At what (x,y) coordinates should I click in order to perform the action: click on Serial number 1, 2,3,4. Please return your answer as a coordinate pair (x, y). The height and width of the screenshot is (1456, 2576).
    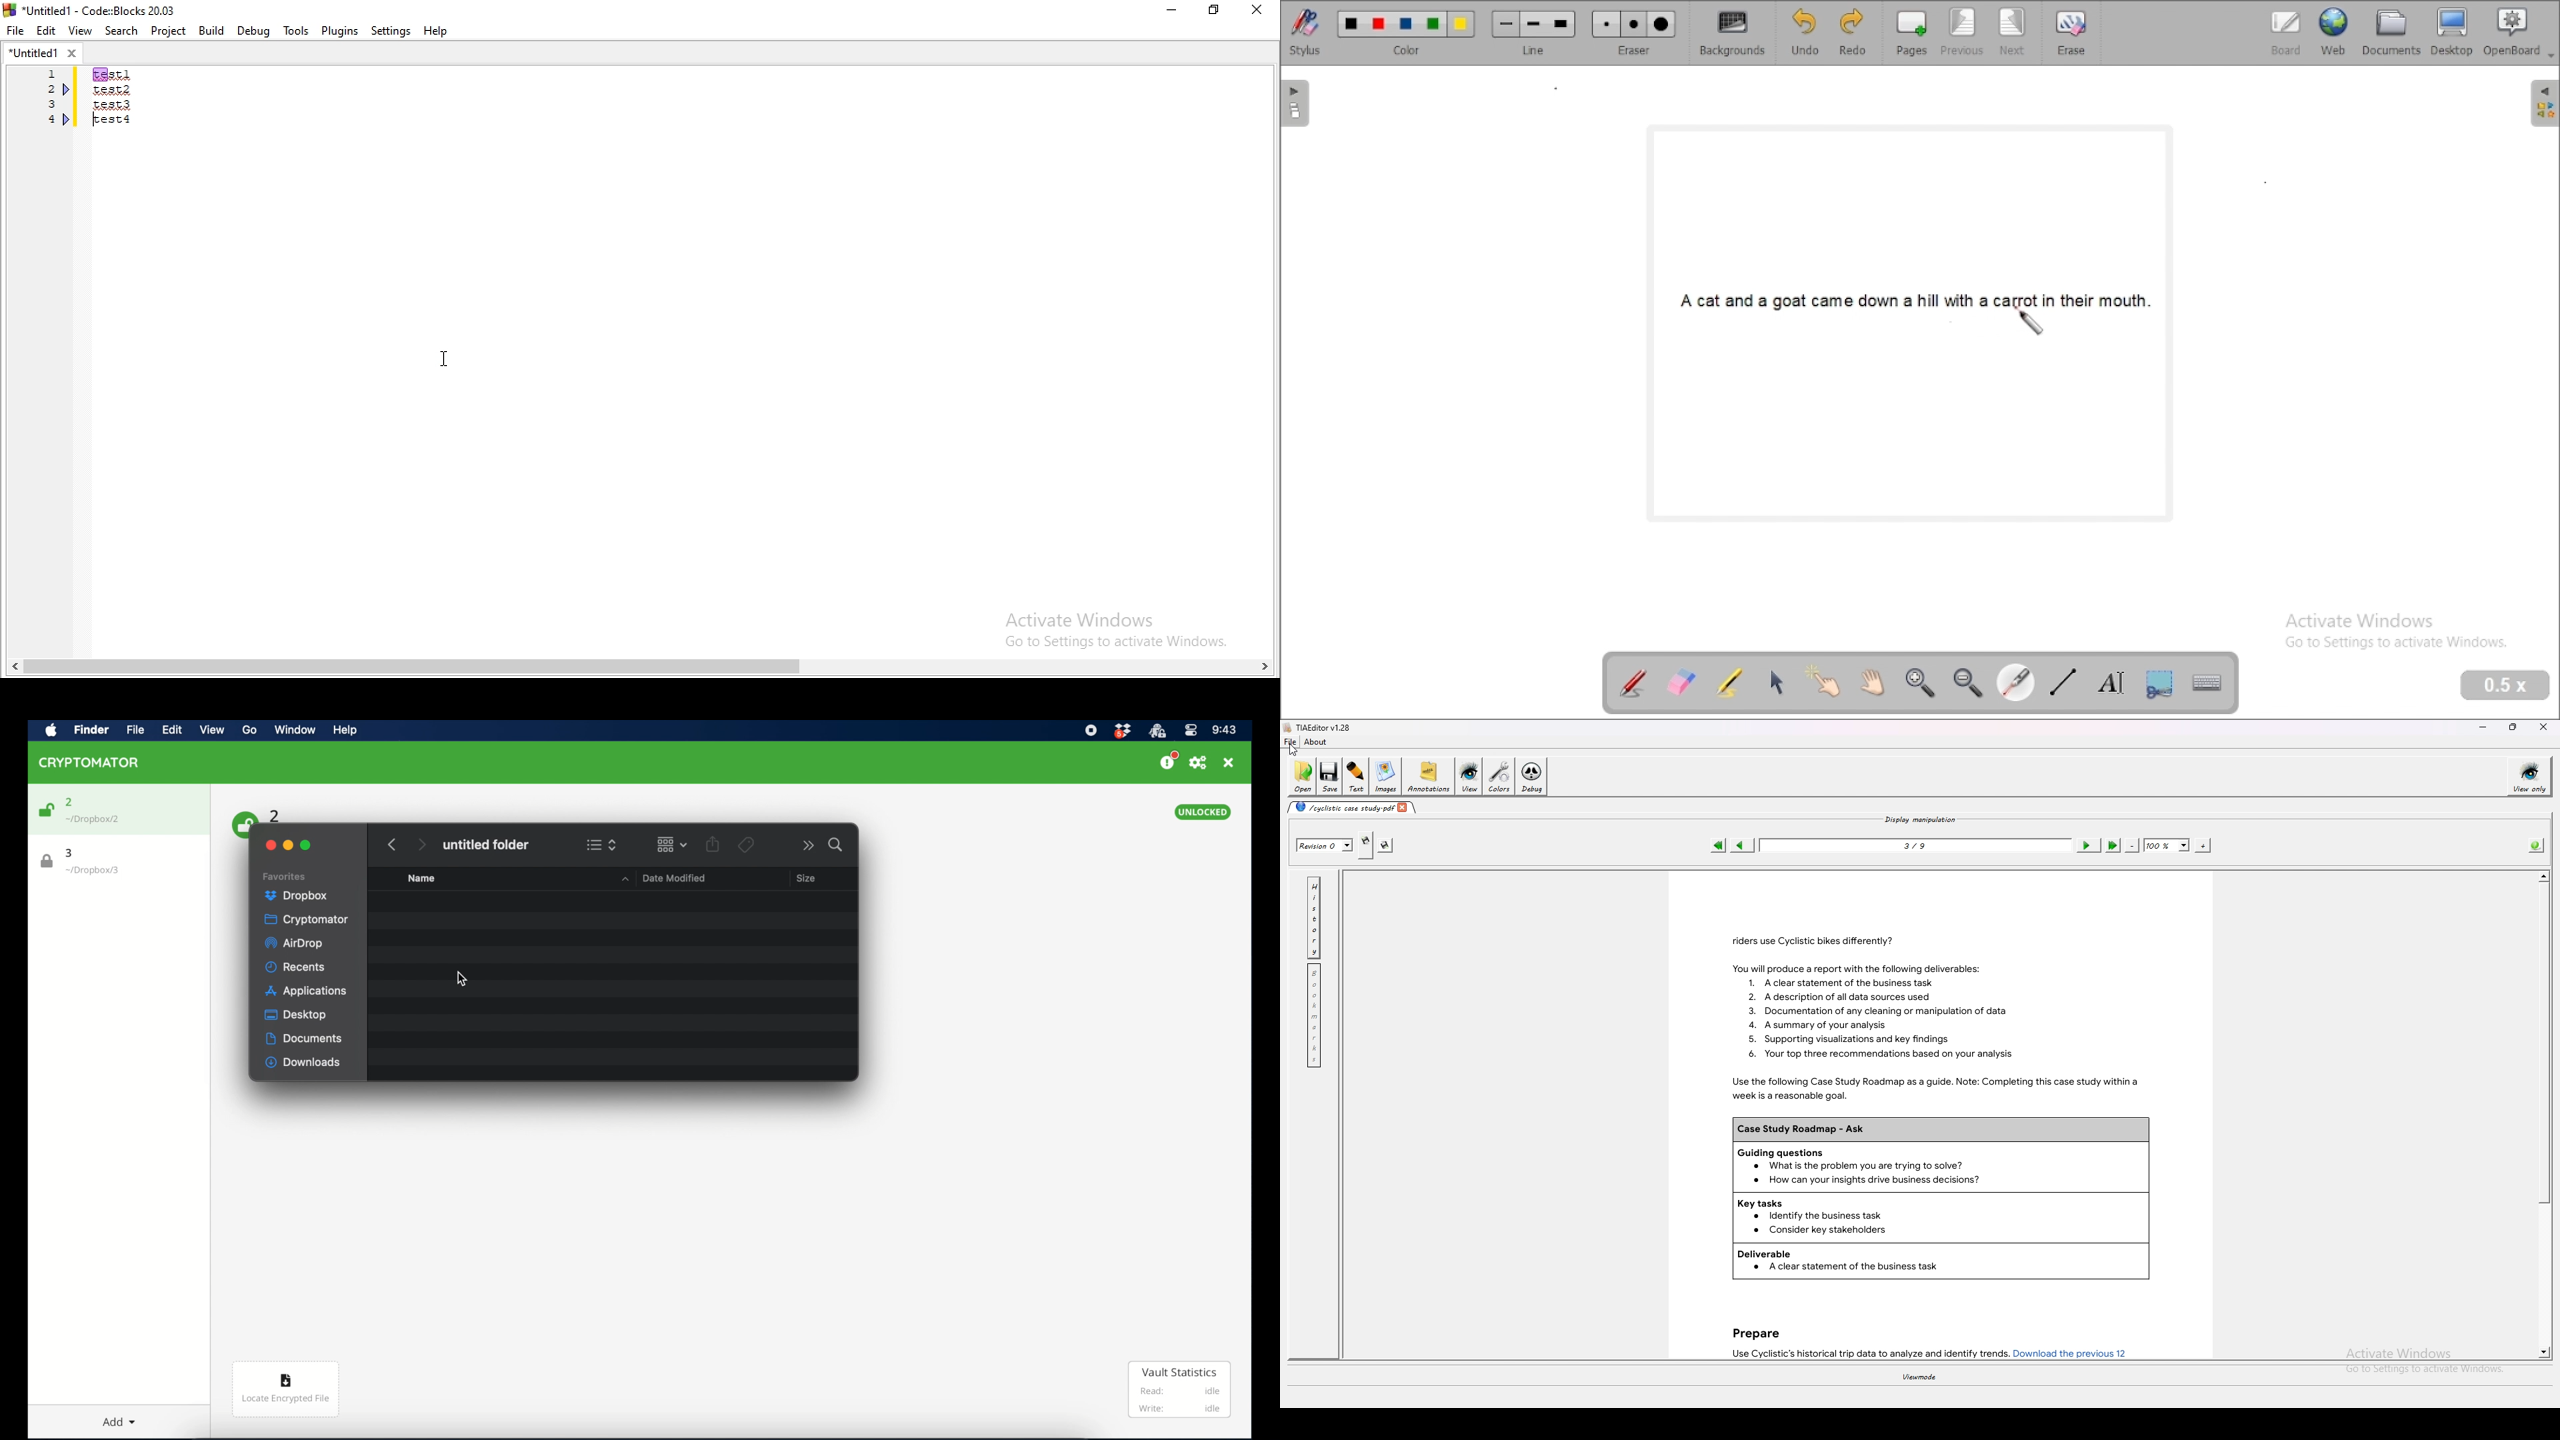
    Looking at the image, I should click on (49, 100).